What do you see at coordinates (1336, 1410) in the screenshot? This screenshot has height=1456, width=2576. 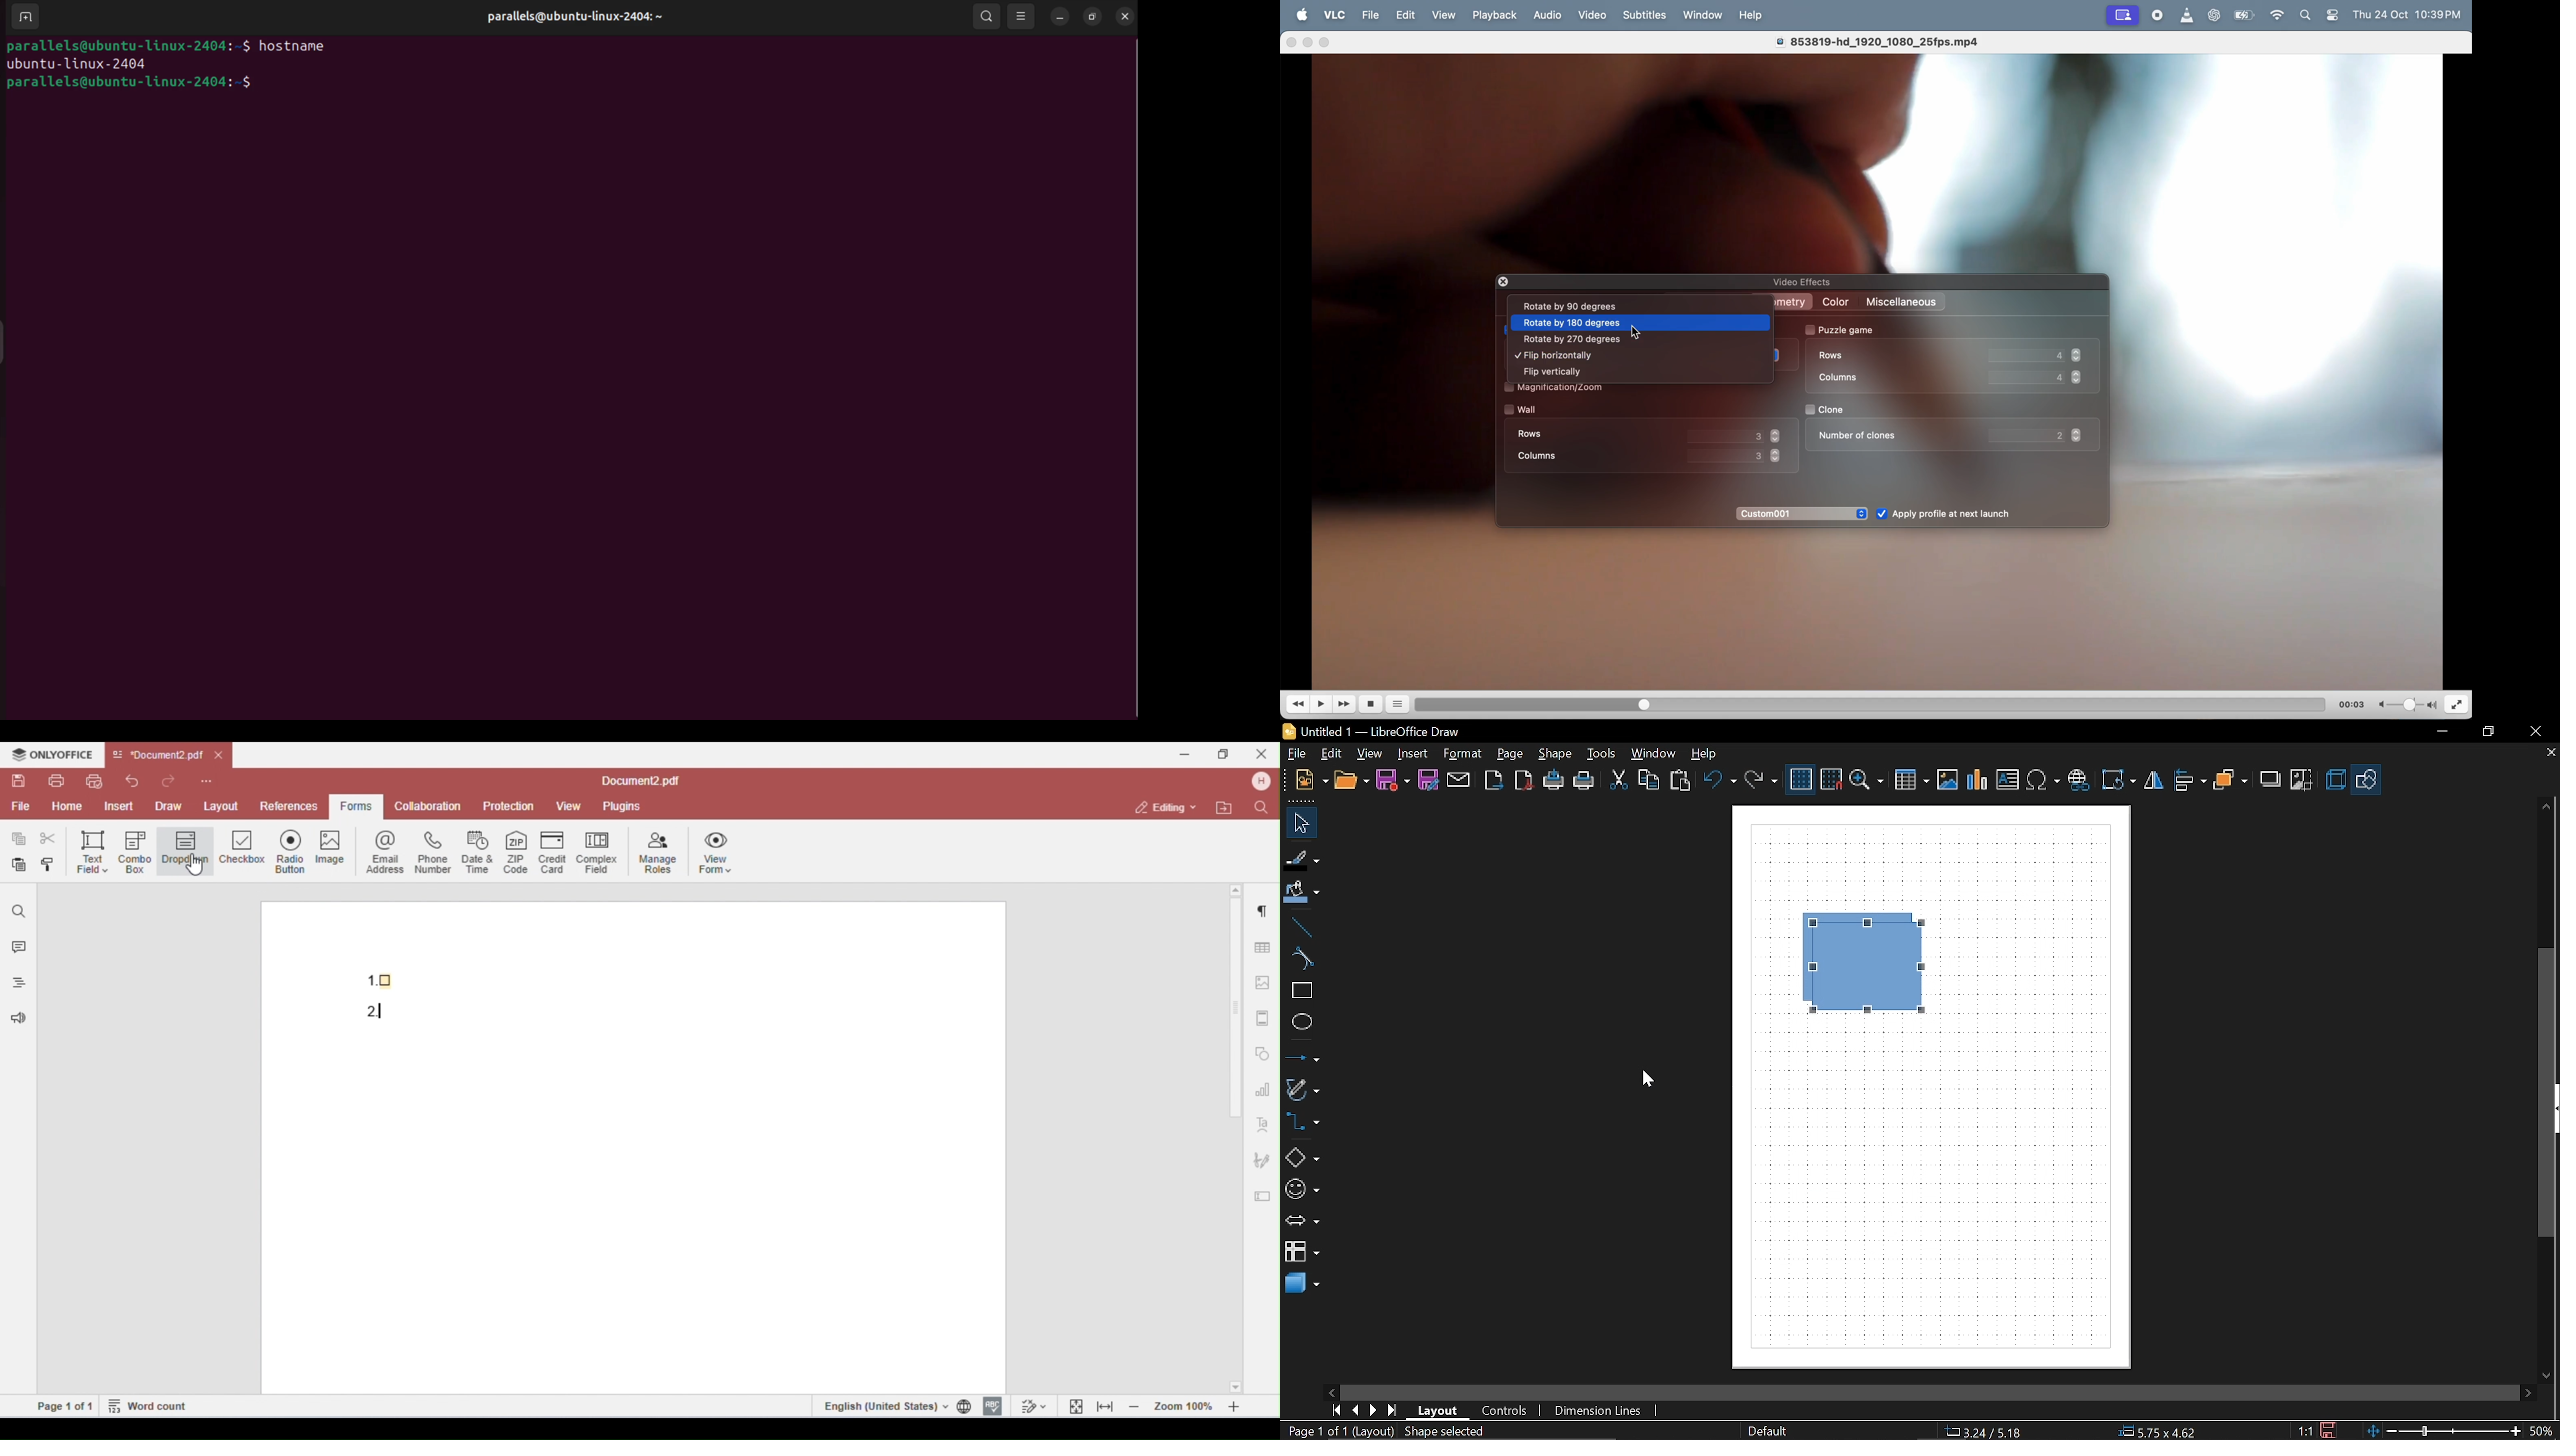 I see `go to first page` at bounding box center [1336, 1410].